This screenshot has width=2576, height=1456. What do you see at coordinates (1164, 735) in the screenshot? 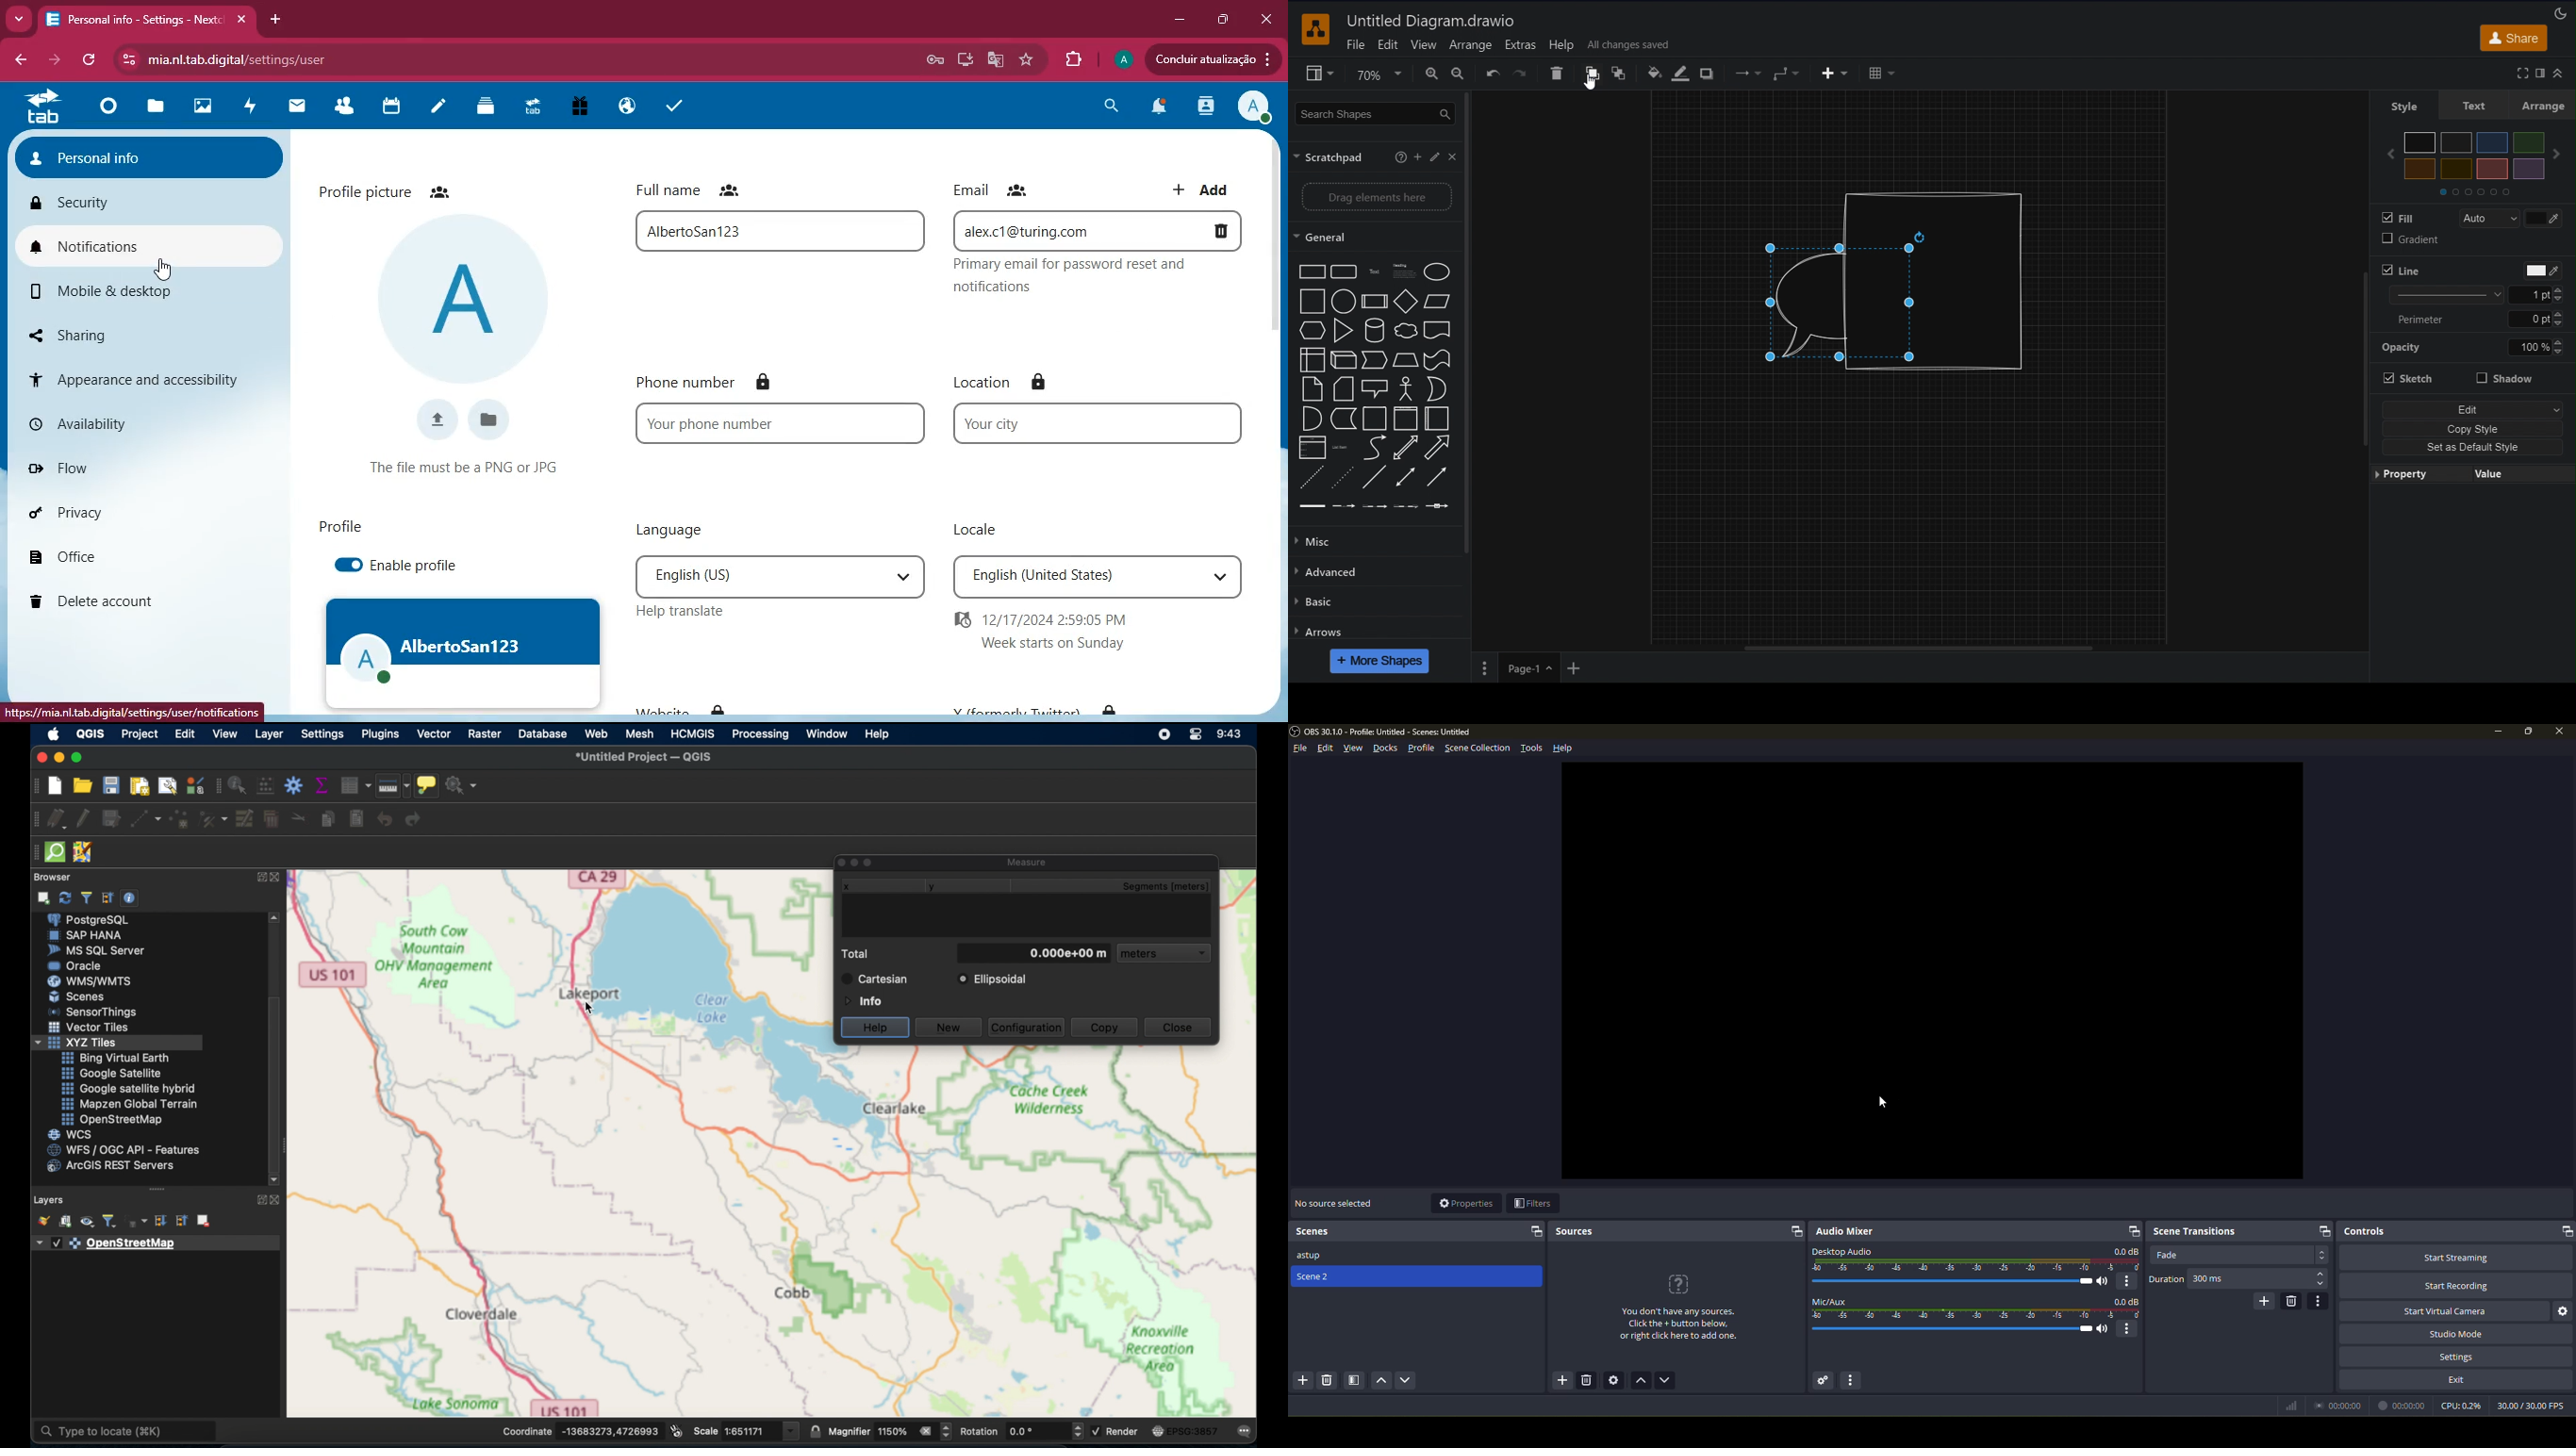
I see `screen recorder icon` at bounding box center [1164, 735].